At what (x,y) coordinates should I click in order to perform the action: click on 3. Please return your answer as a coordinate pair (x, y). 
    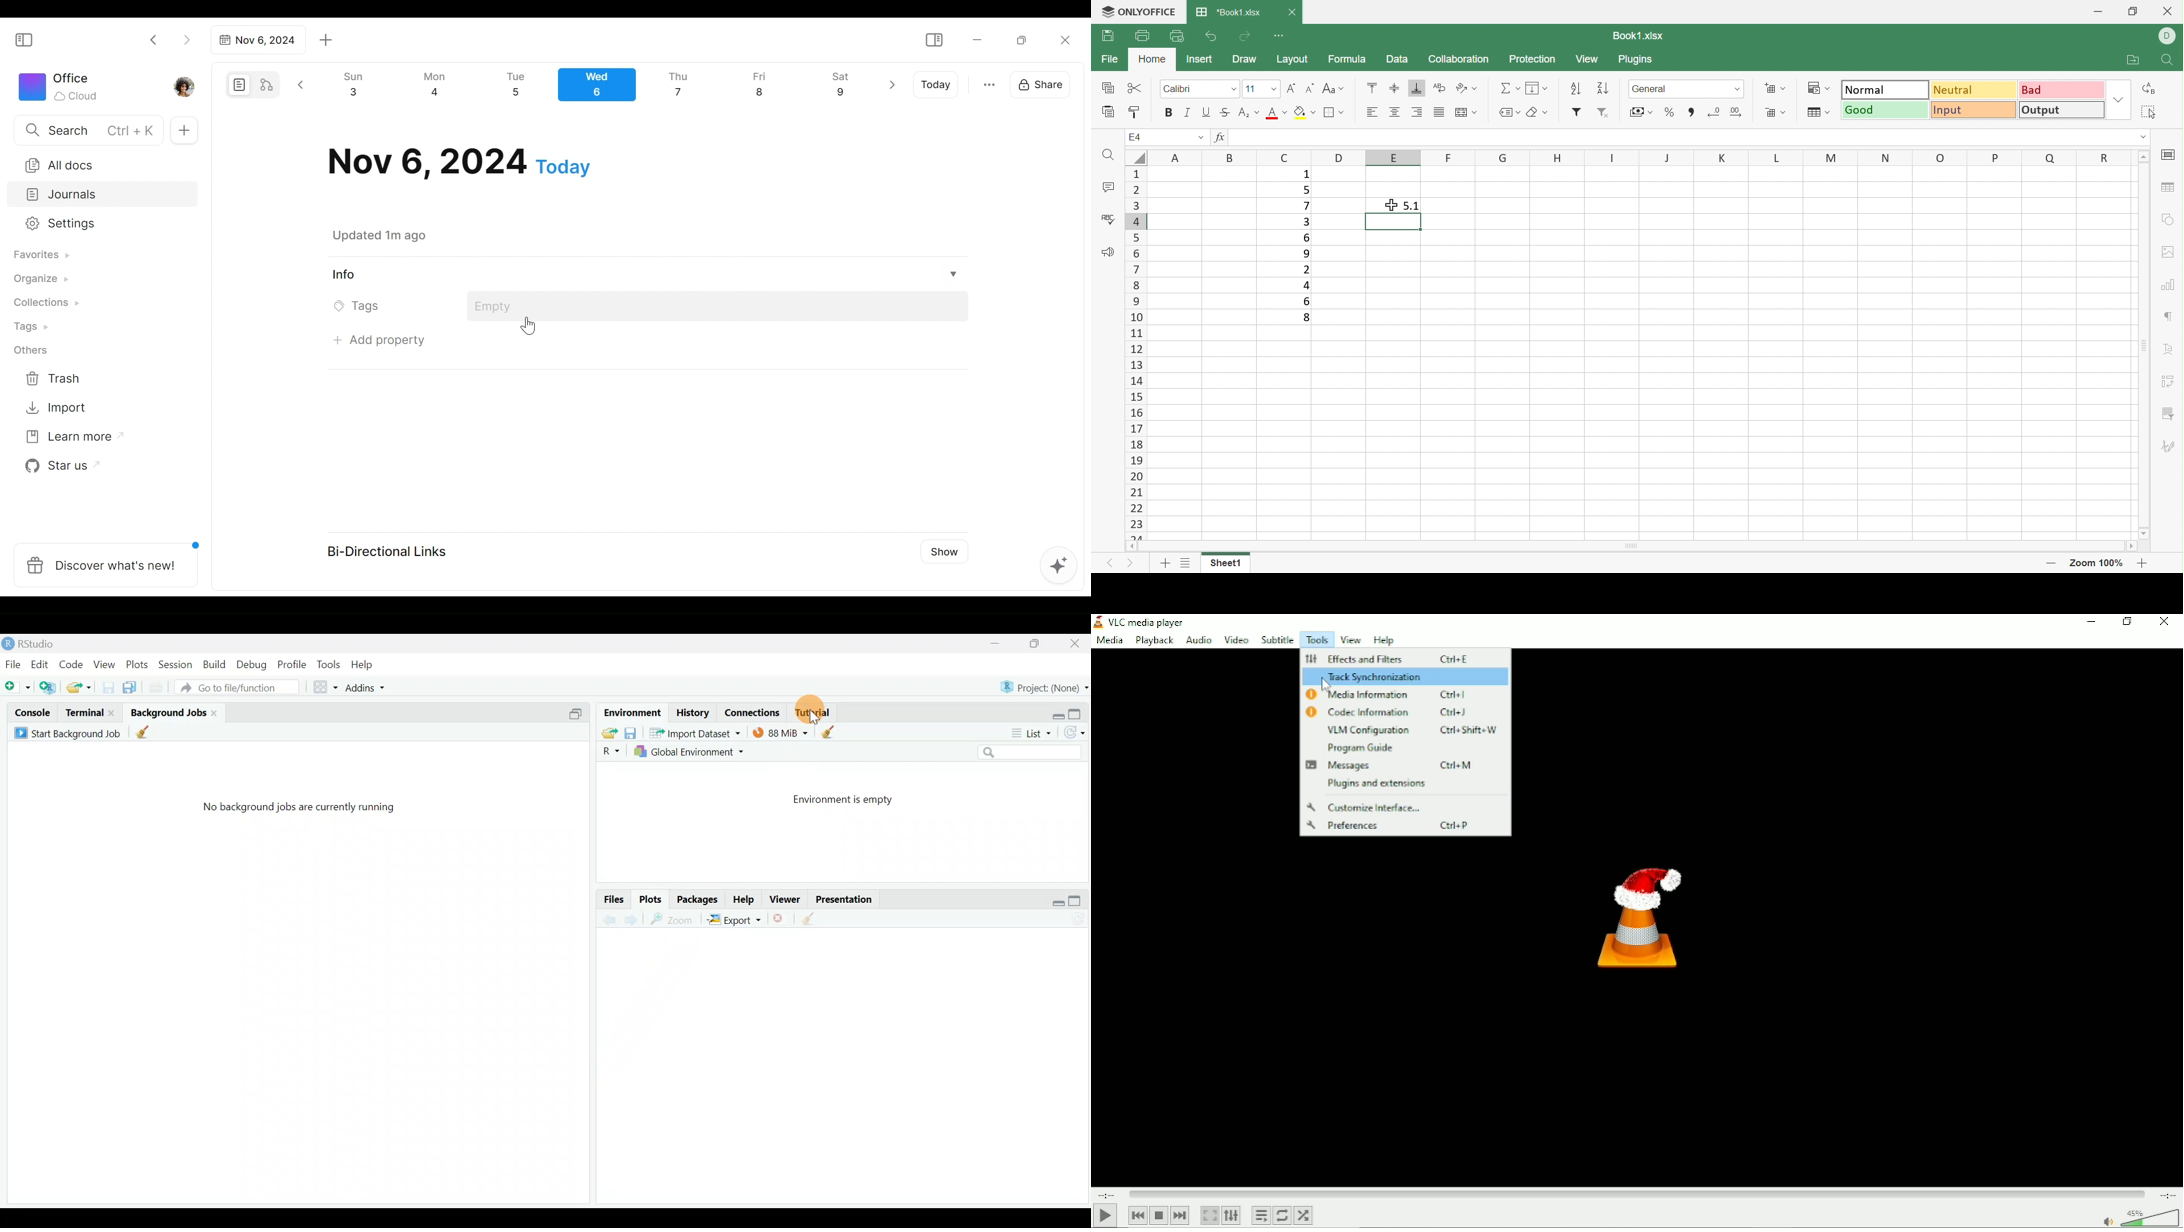
    Looking at the image, I should click on (1306, 223).